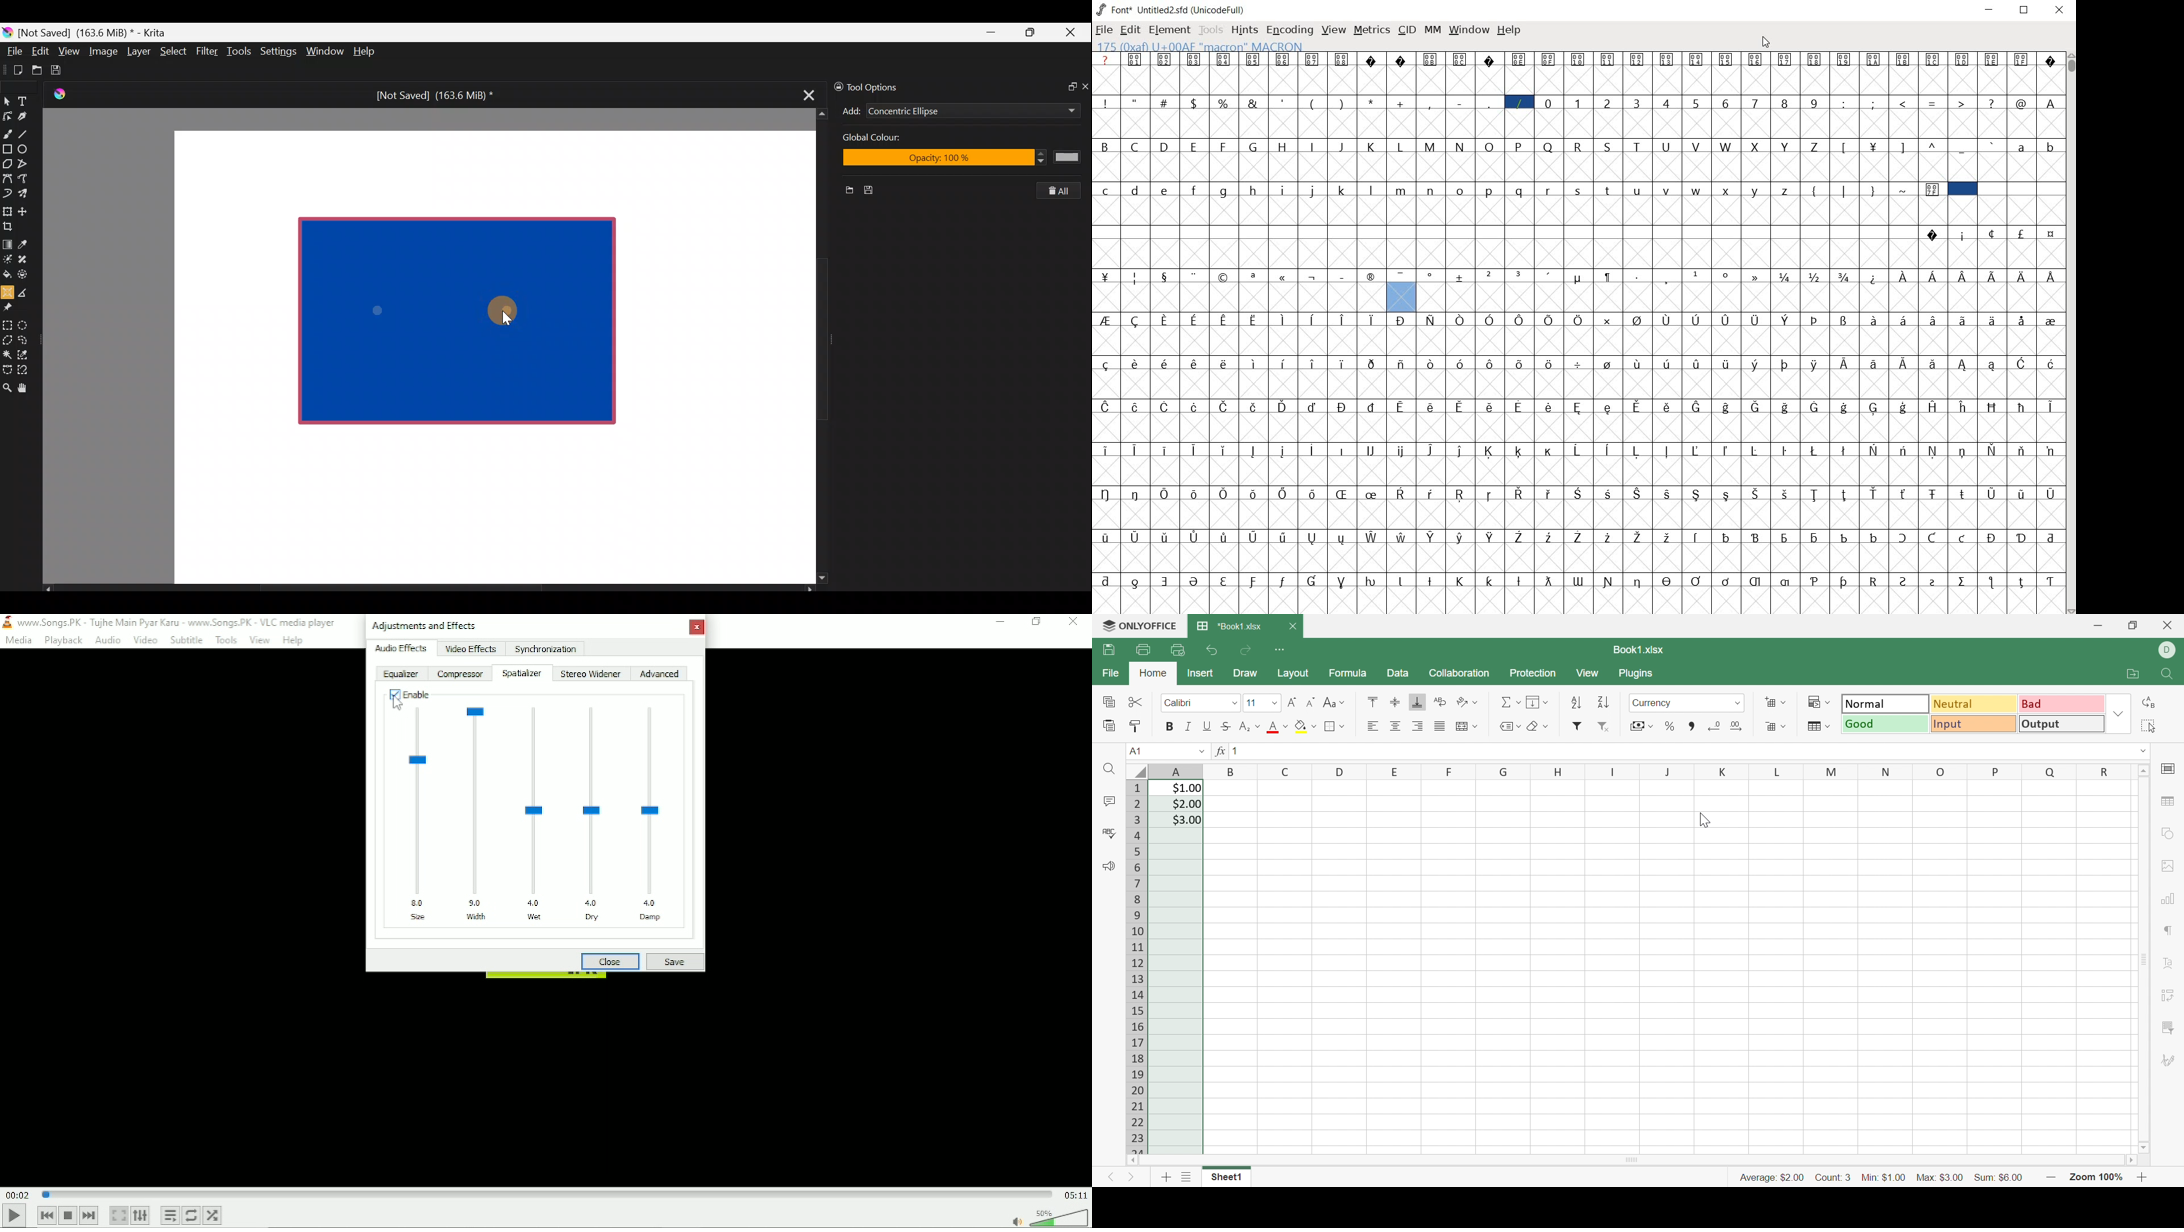 This screenshot has height=1232, width=2184. What do you see at coordinates (2095, 1179) in the screenshot?
I see `Zoom 100%` at bounding box center [2095, 1179].